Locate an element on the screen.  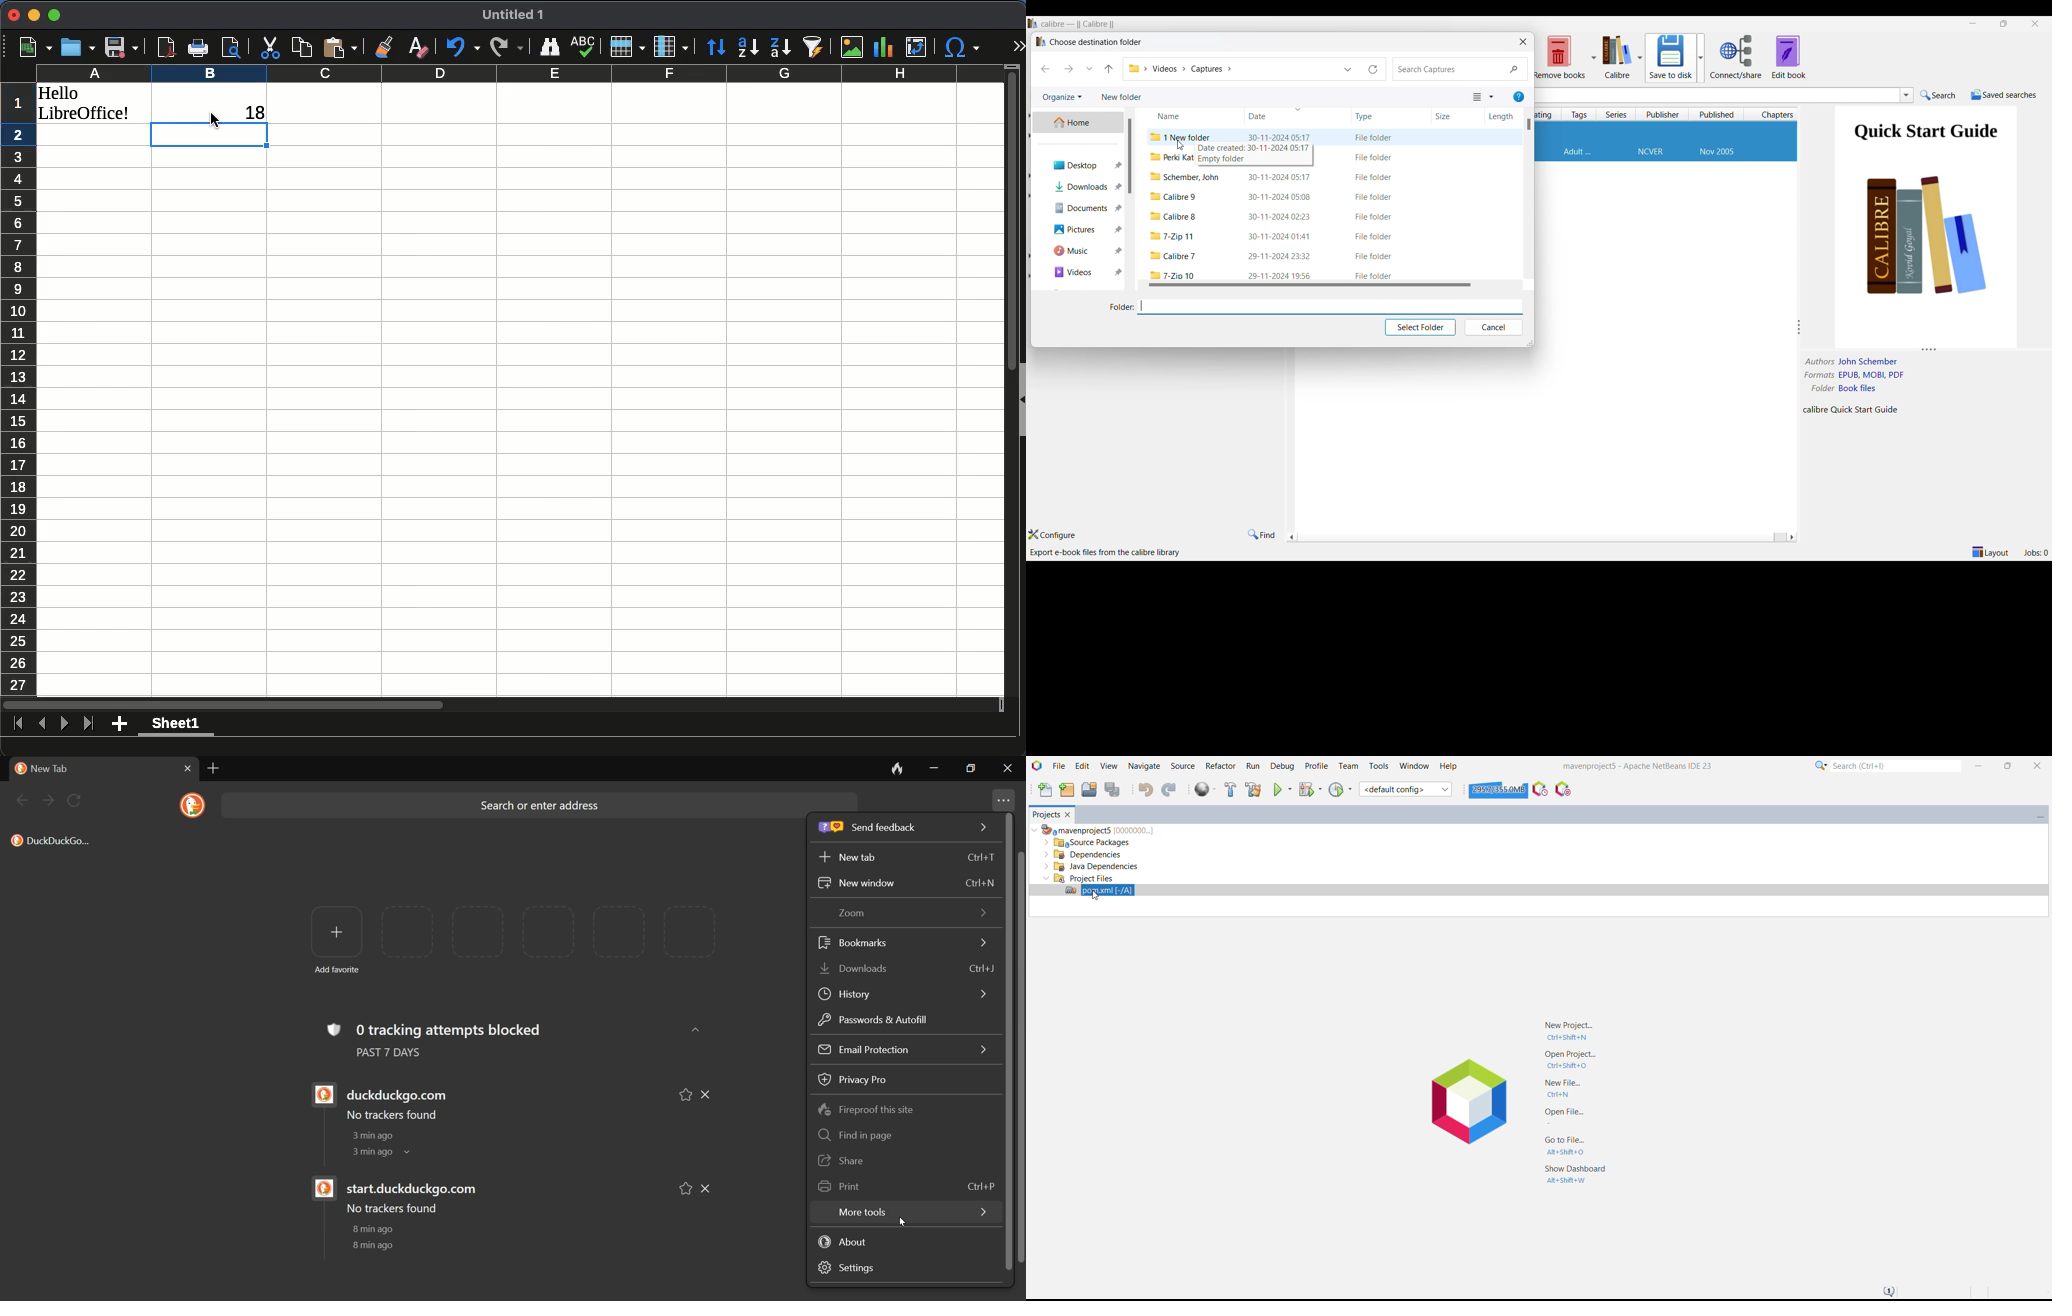
rows is located at coordinates (628, 45).